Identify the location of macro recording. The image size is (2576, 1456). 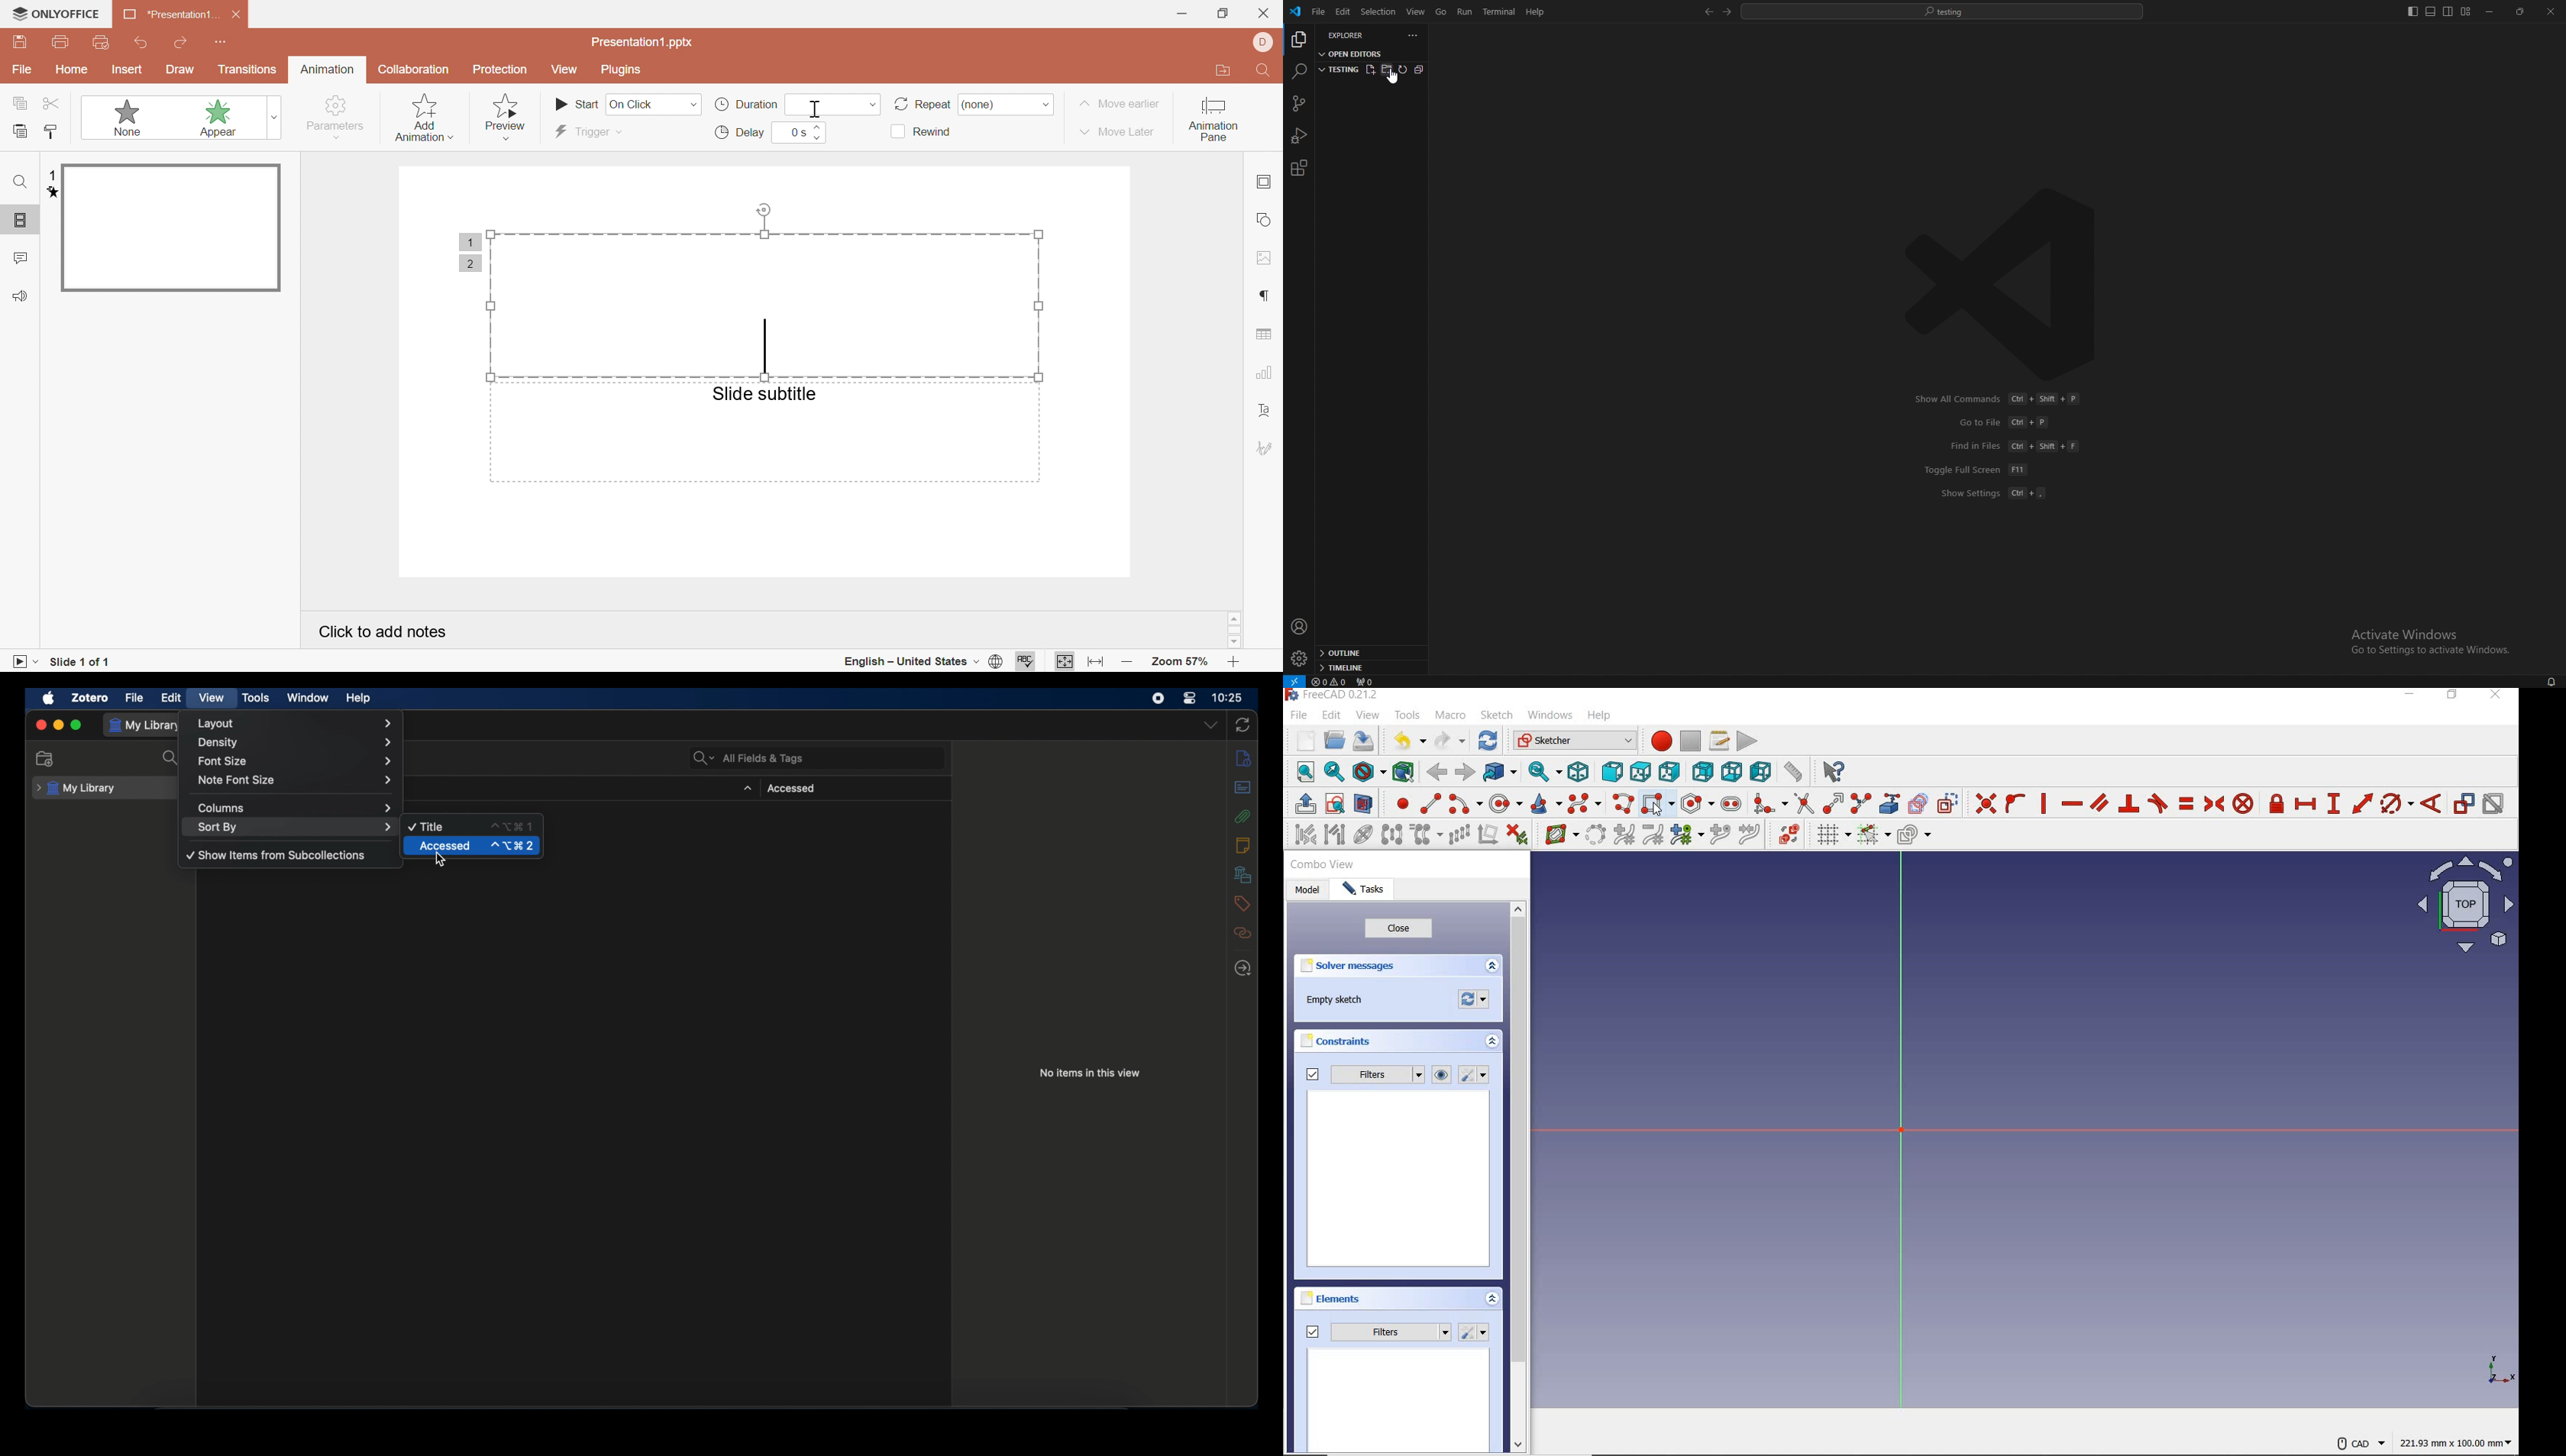
(1659, 742).